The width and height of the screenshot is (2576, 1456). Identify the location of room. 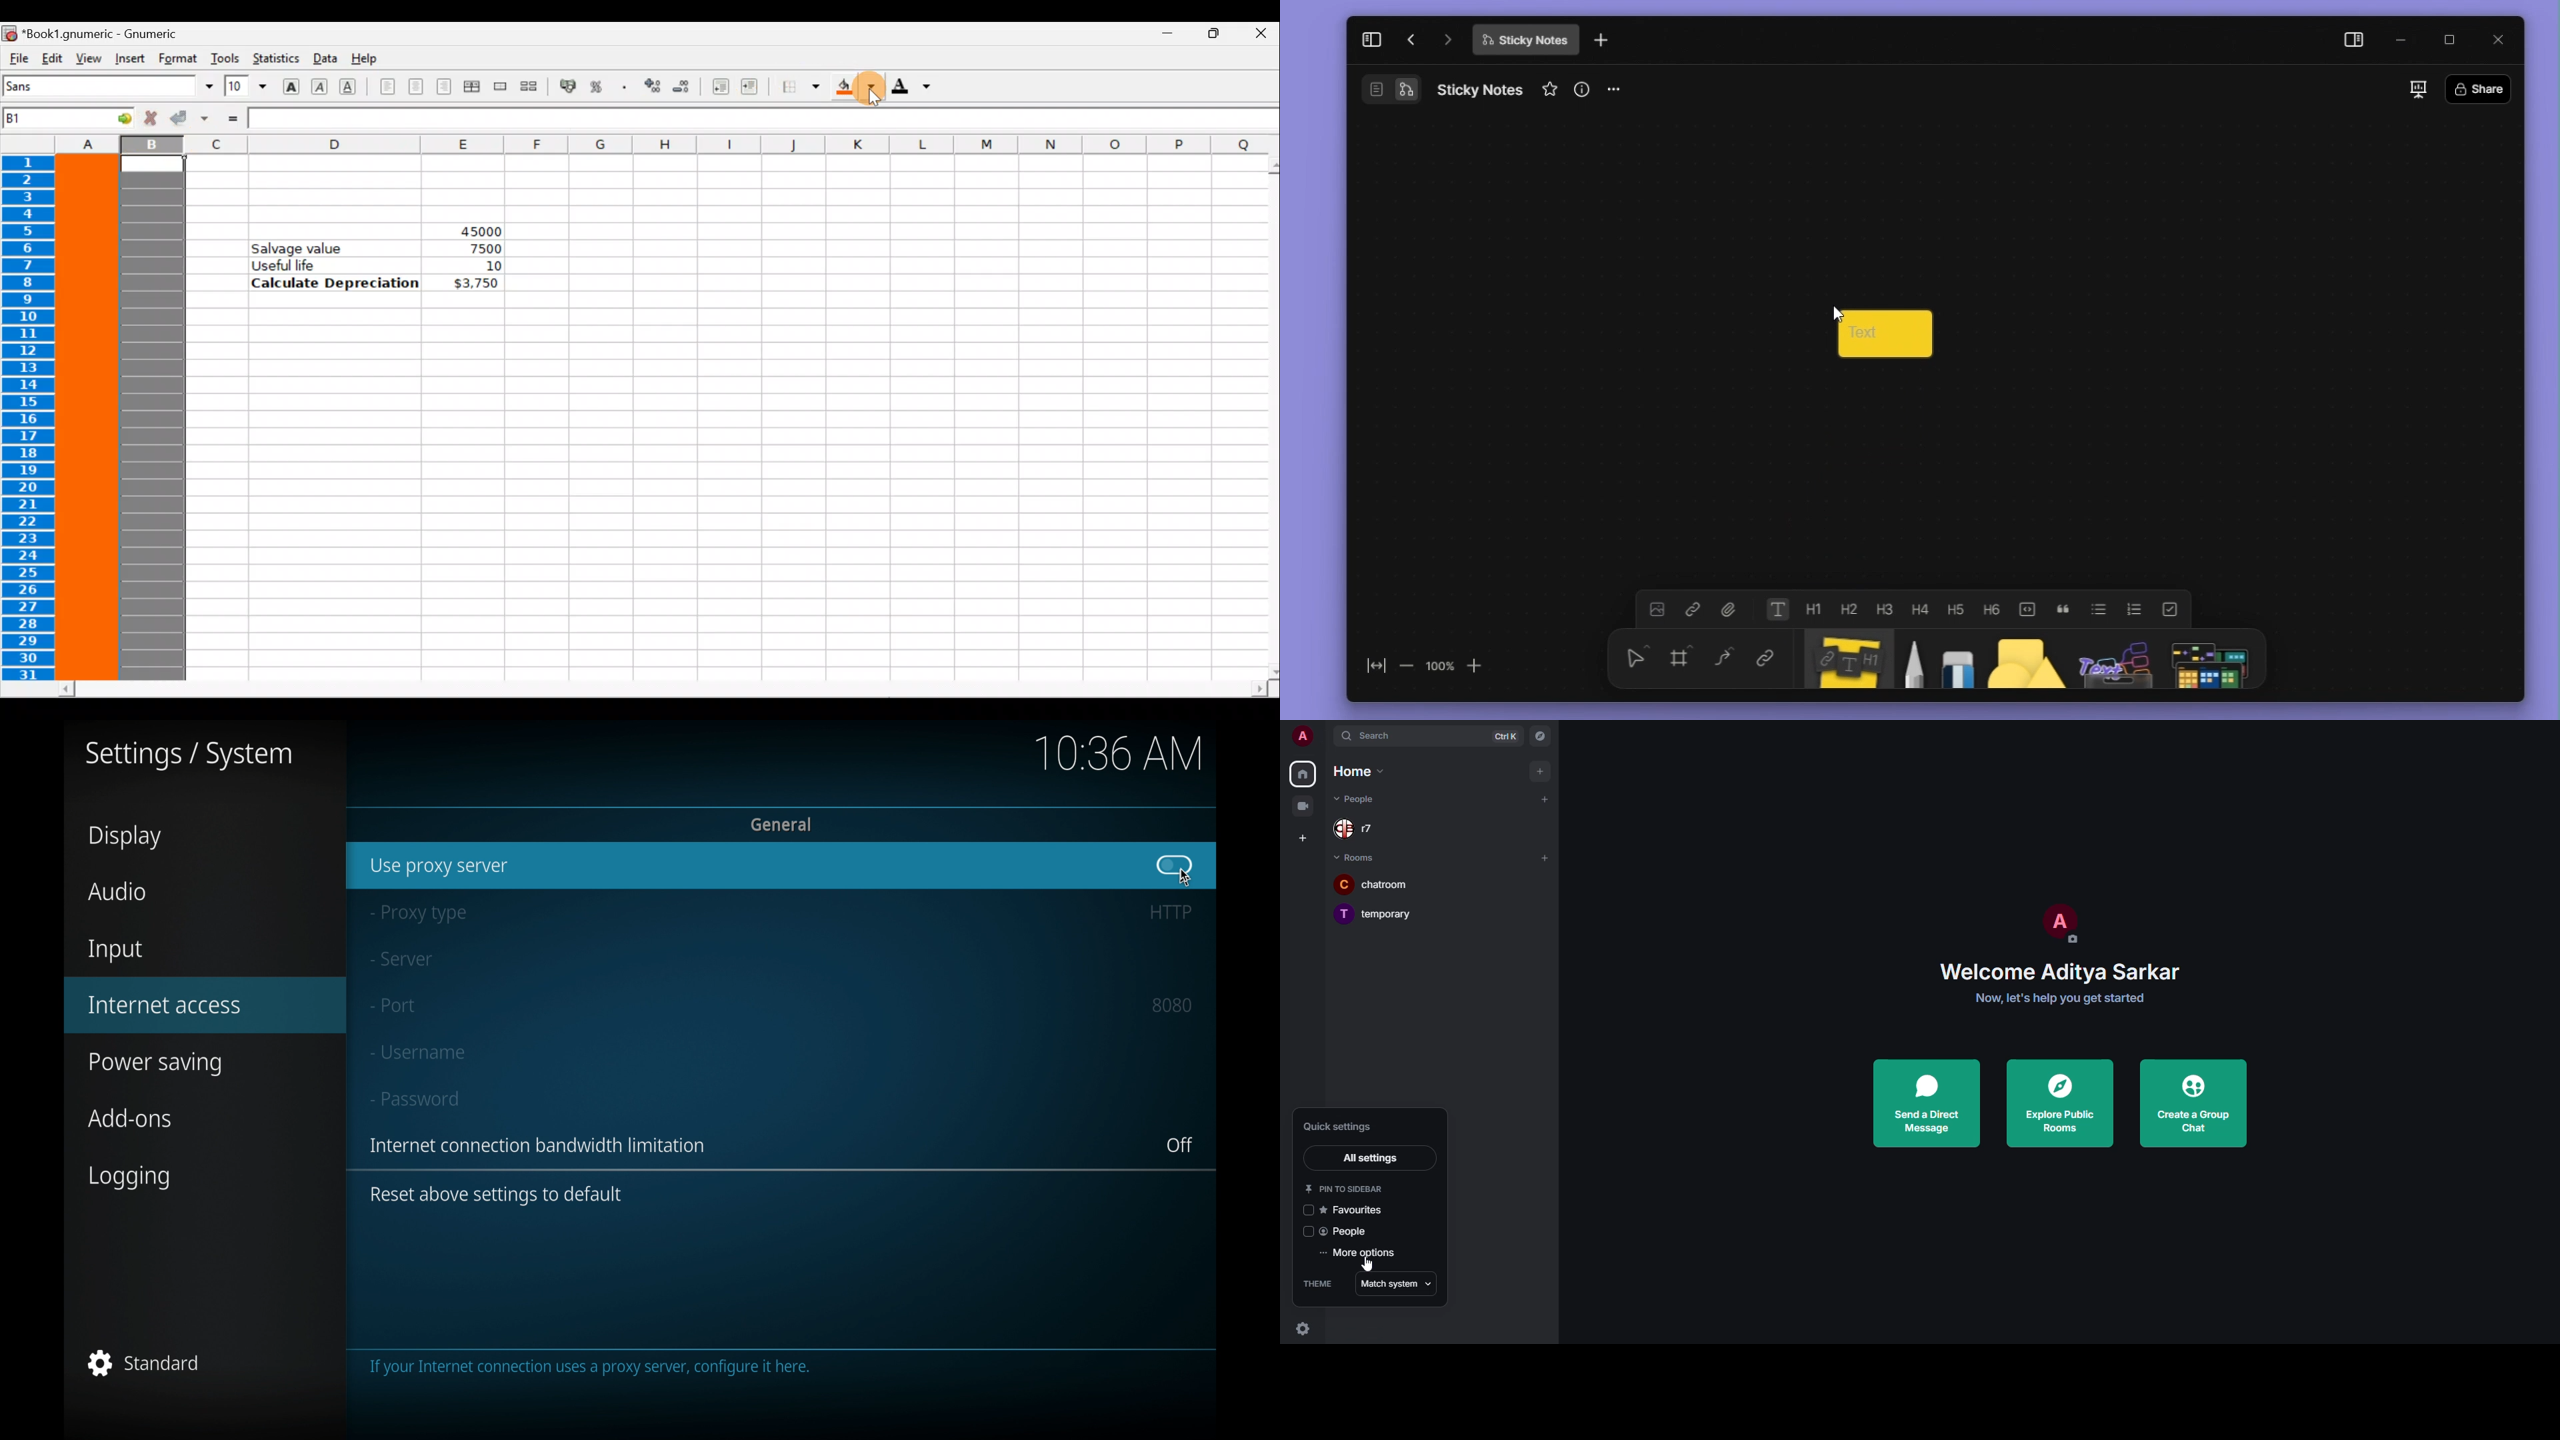
(1382, 882).